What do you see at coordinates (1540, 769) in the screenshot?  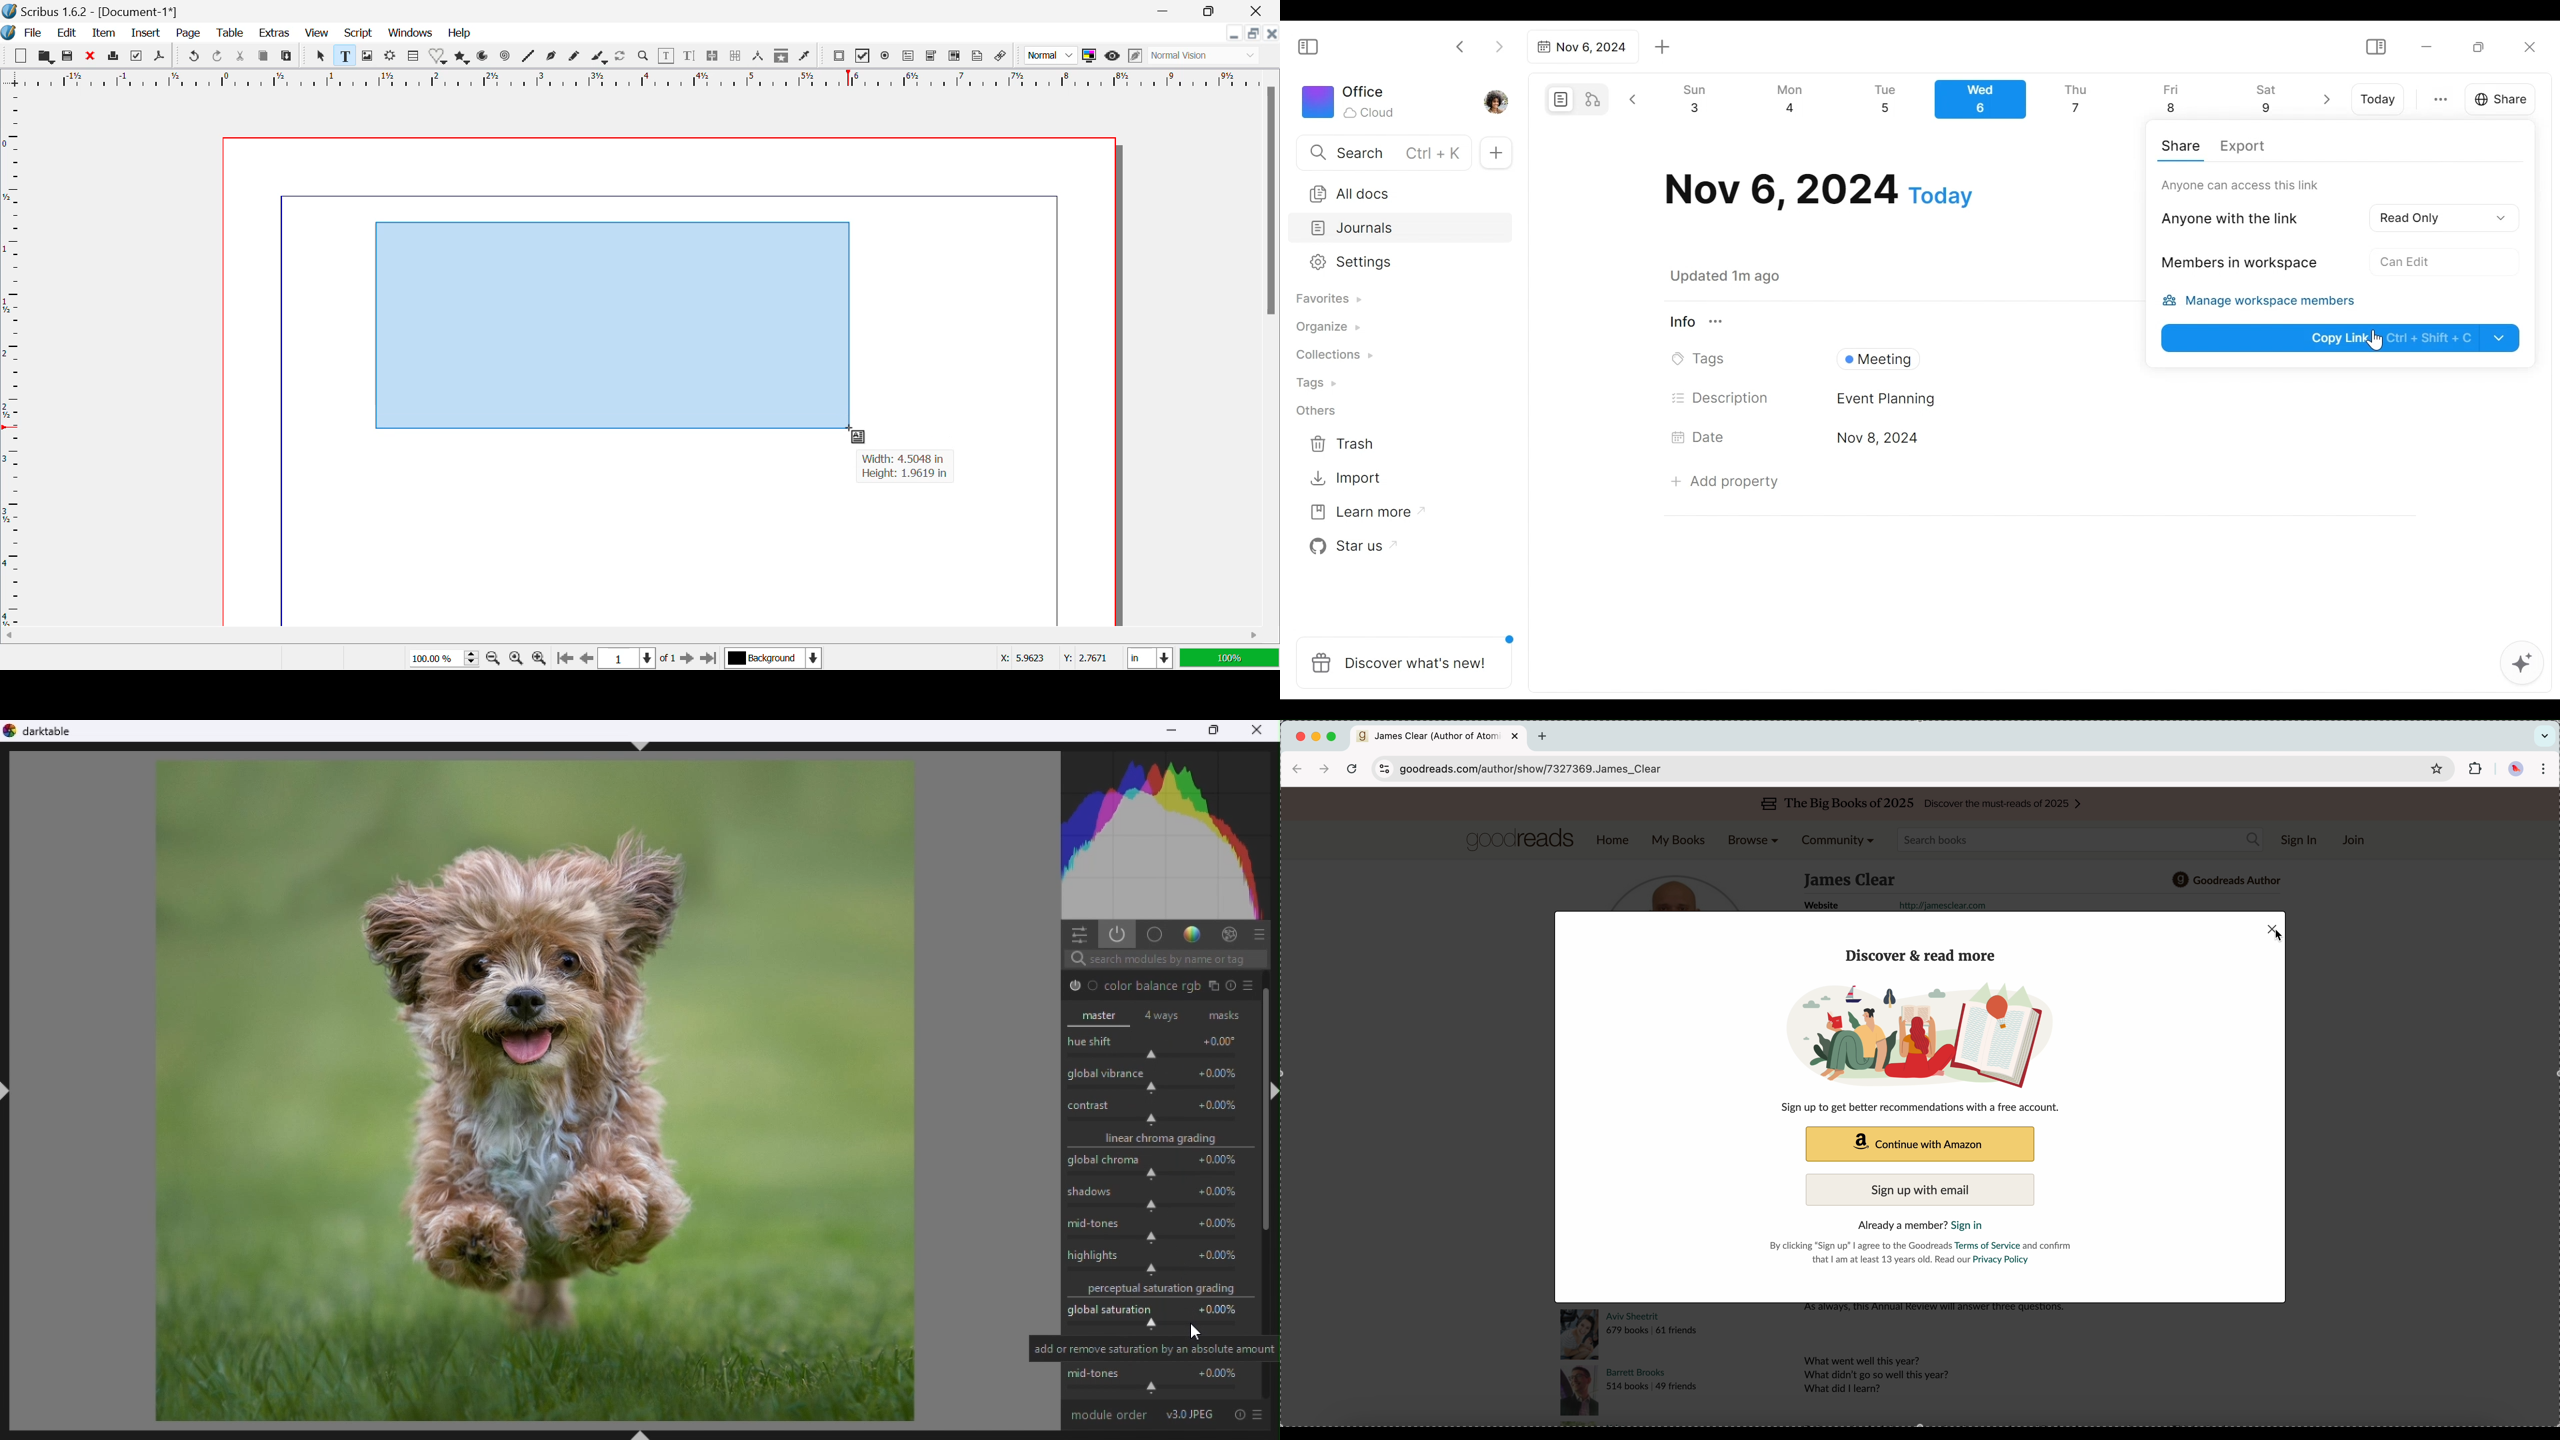 I see `goodreads.com/author/show/7327369.James_Clear` at bounding box center [1540, 769].